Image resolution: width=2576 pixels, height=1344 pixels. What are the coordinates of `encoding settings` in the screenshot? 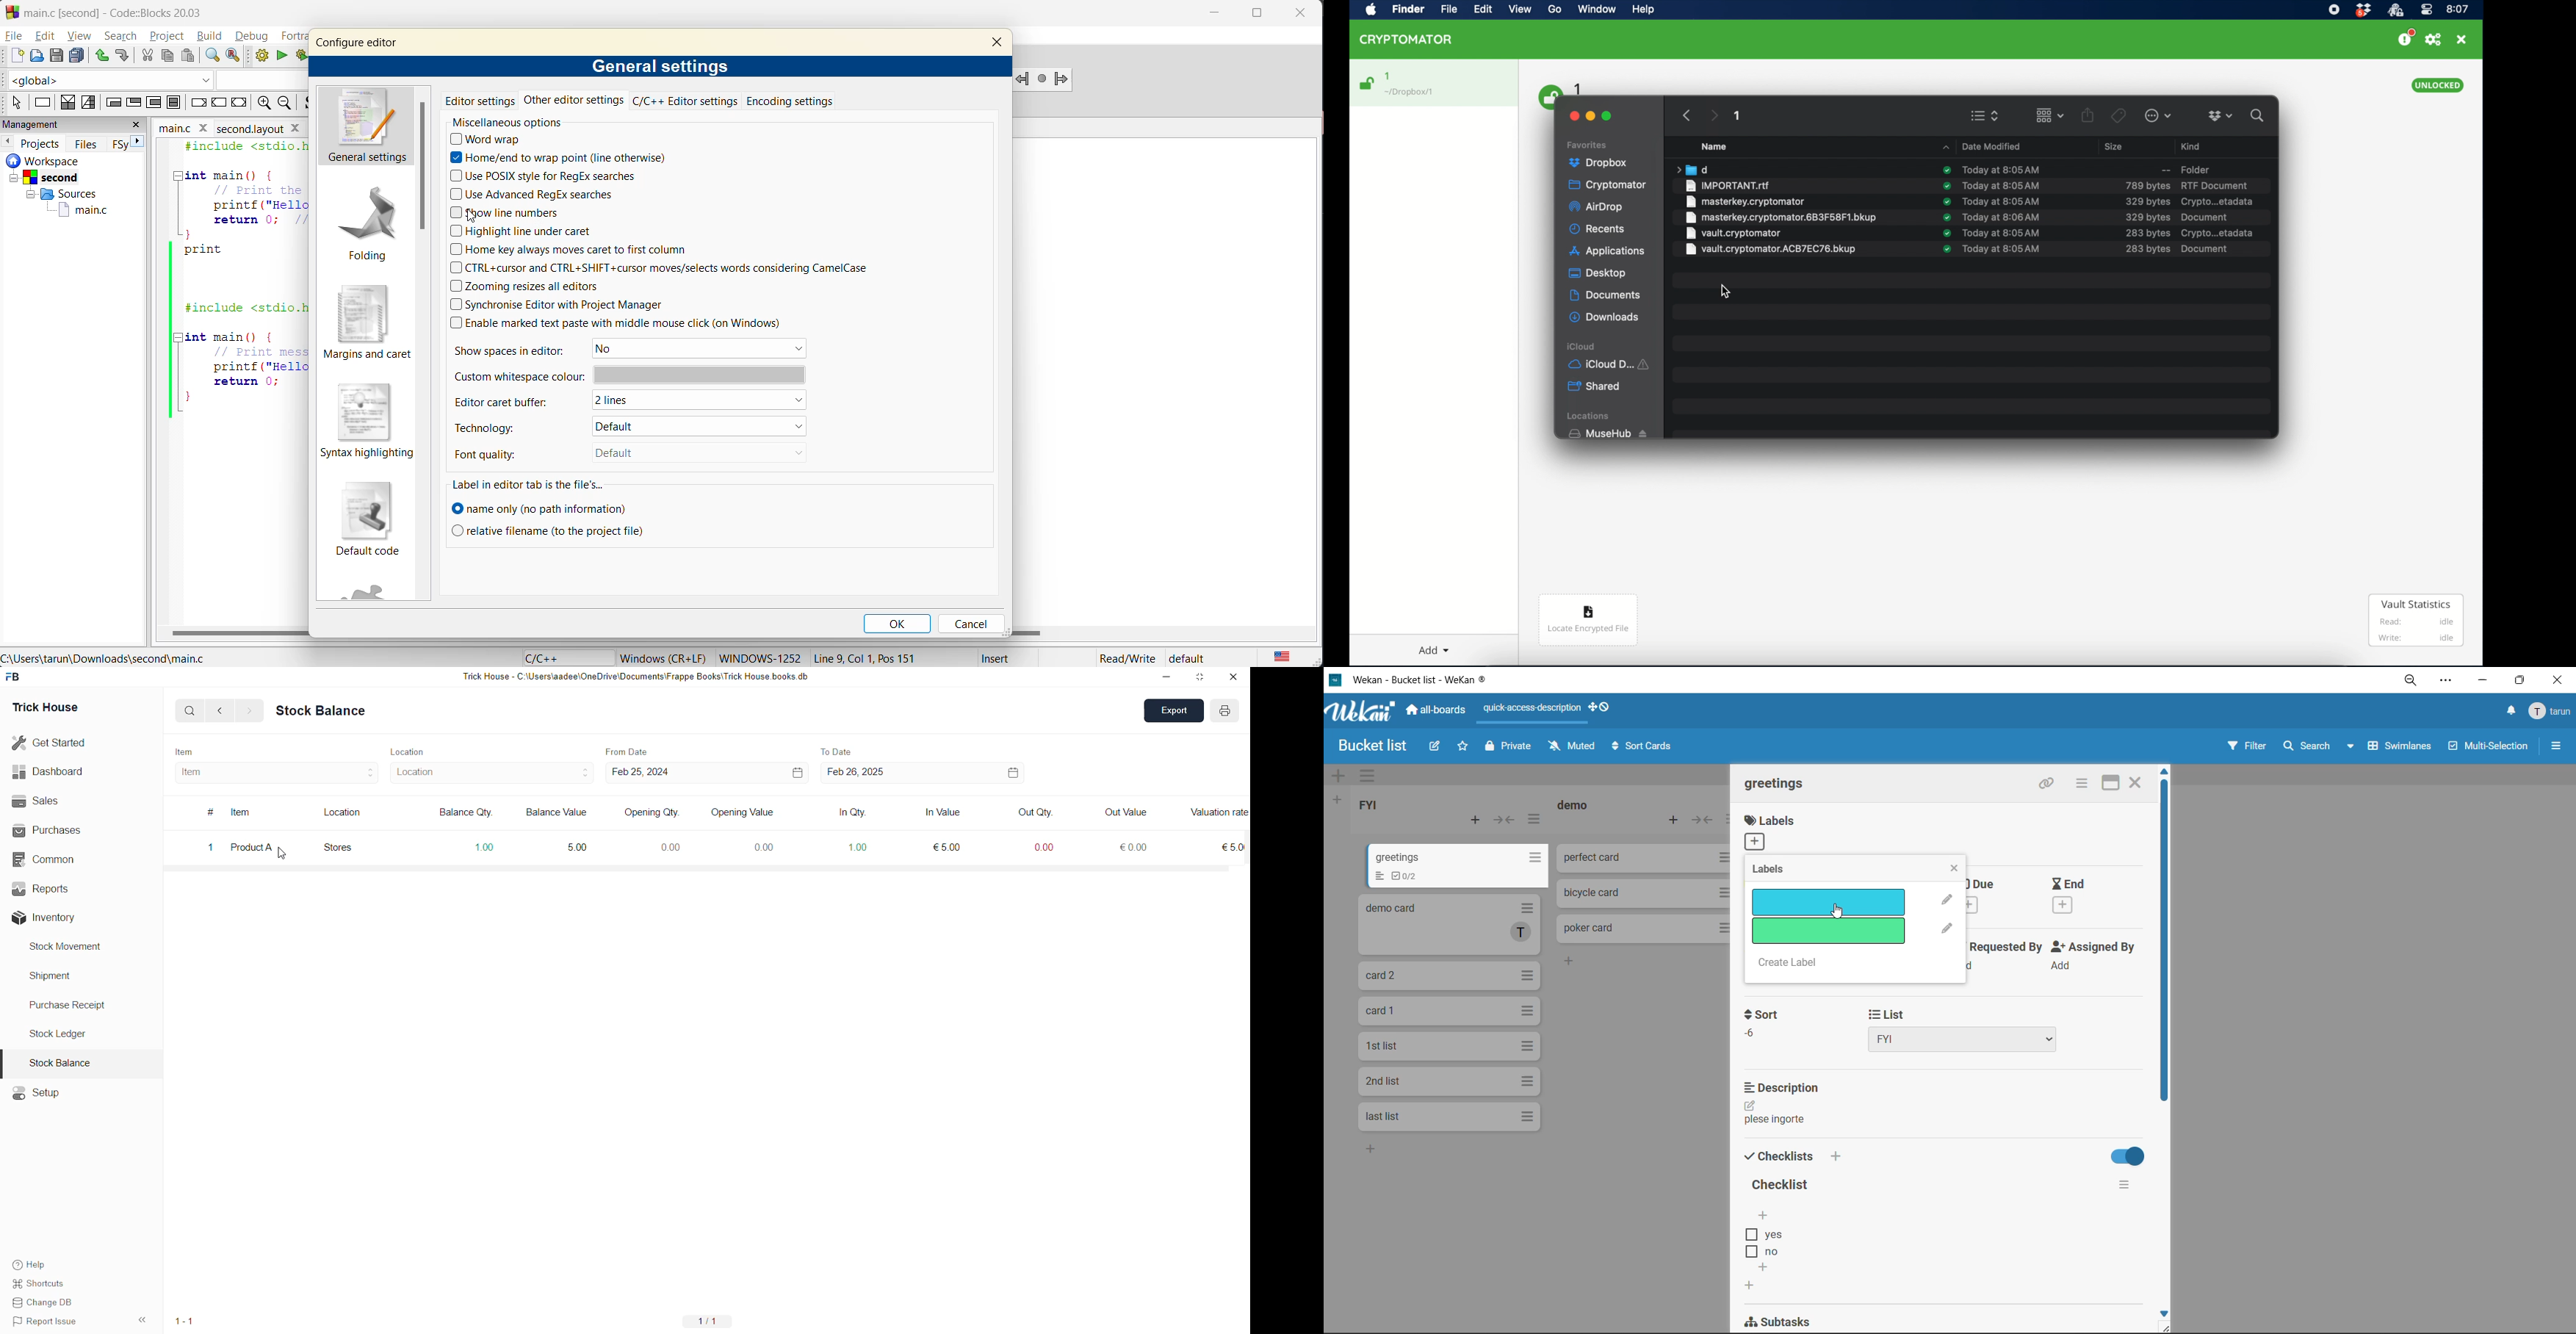 It's located at (793, 102).